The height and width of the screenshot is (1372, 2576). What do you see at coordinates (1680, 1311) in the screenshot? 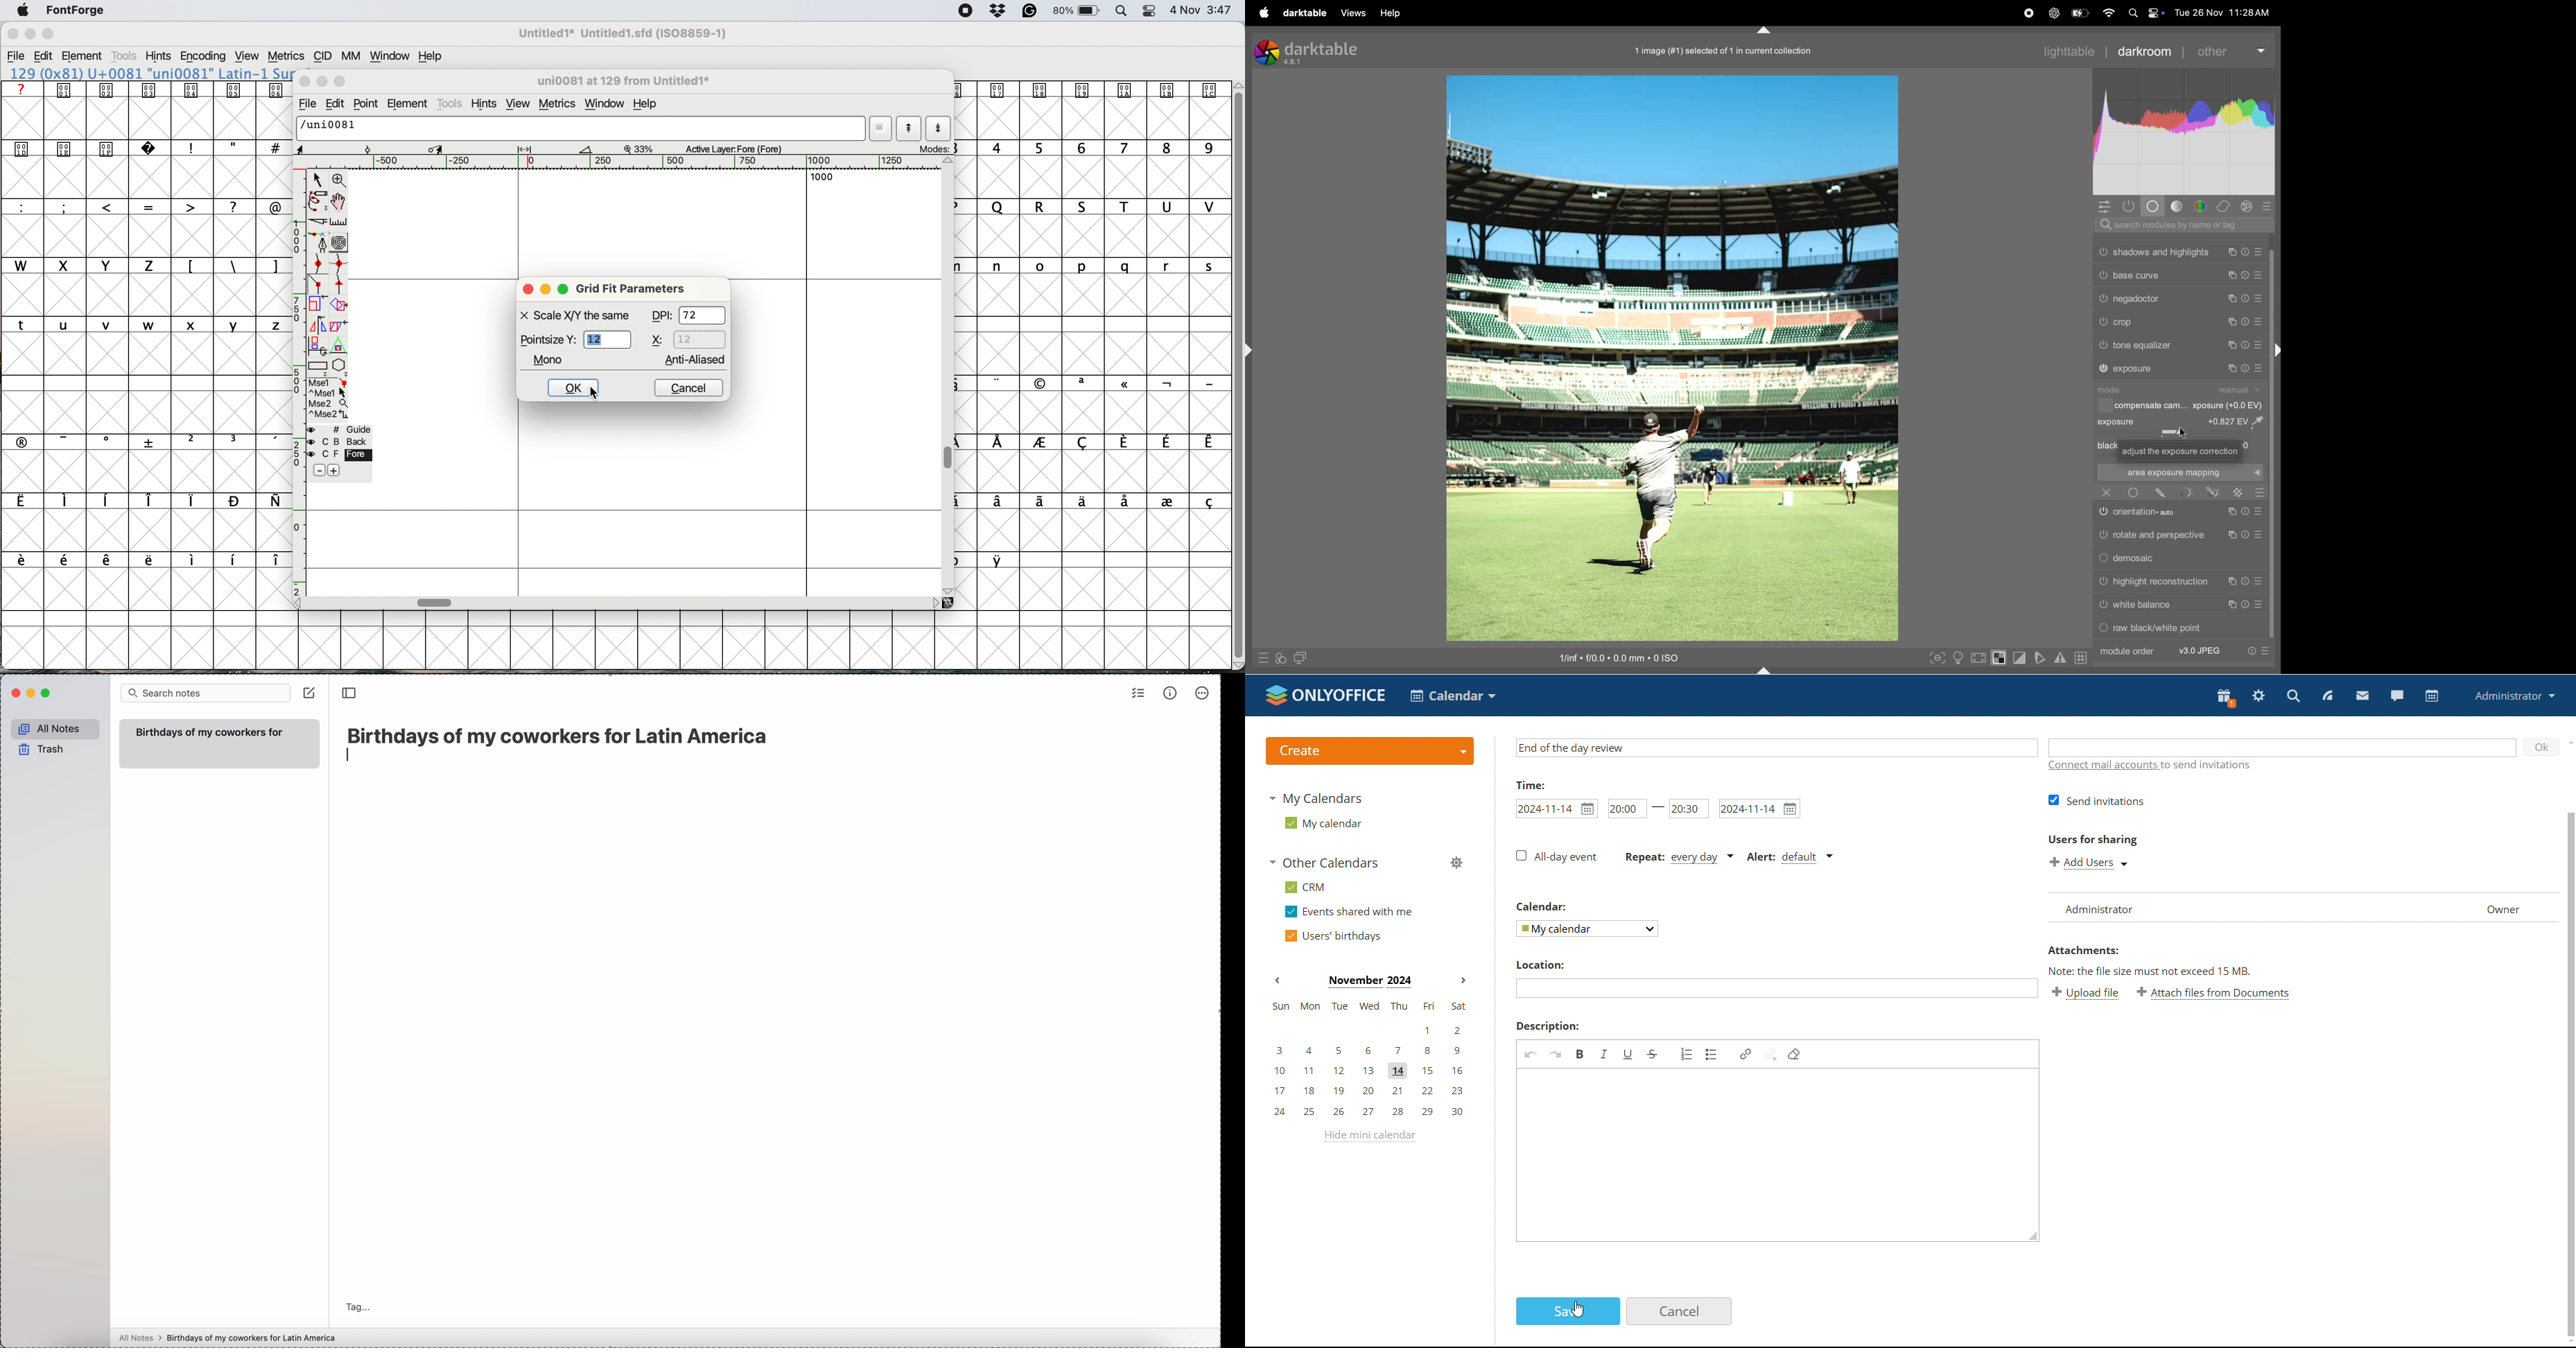
I see `cancel` at bounding box center [1680, 1311].